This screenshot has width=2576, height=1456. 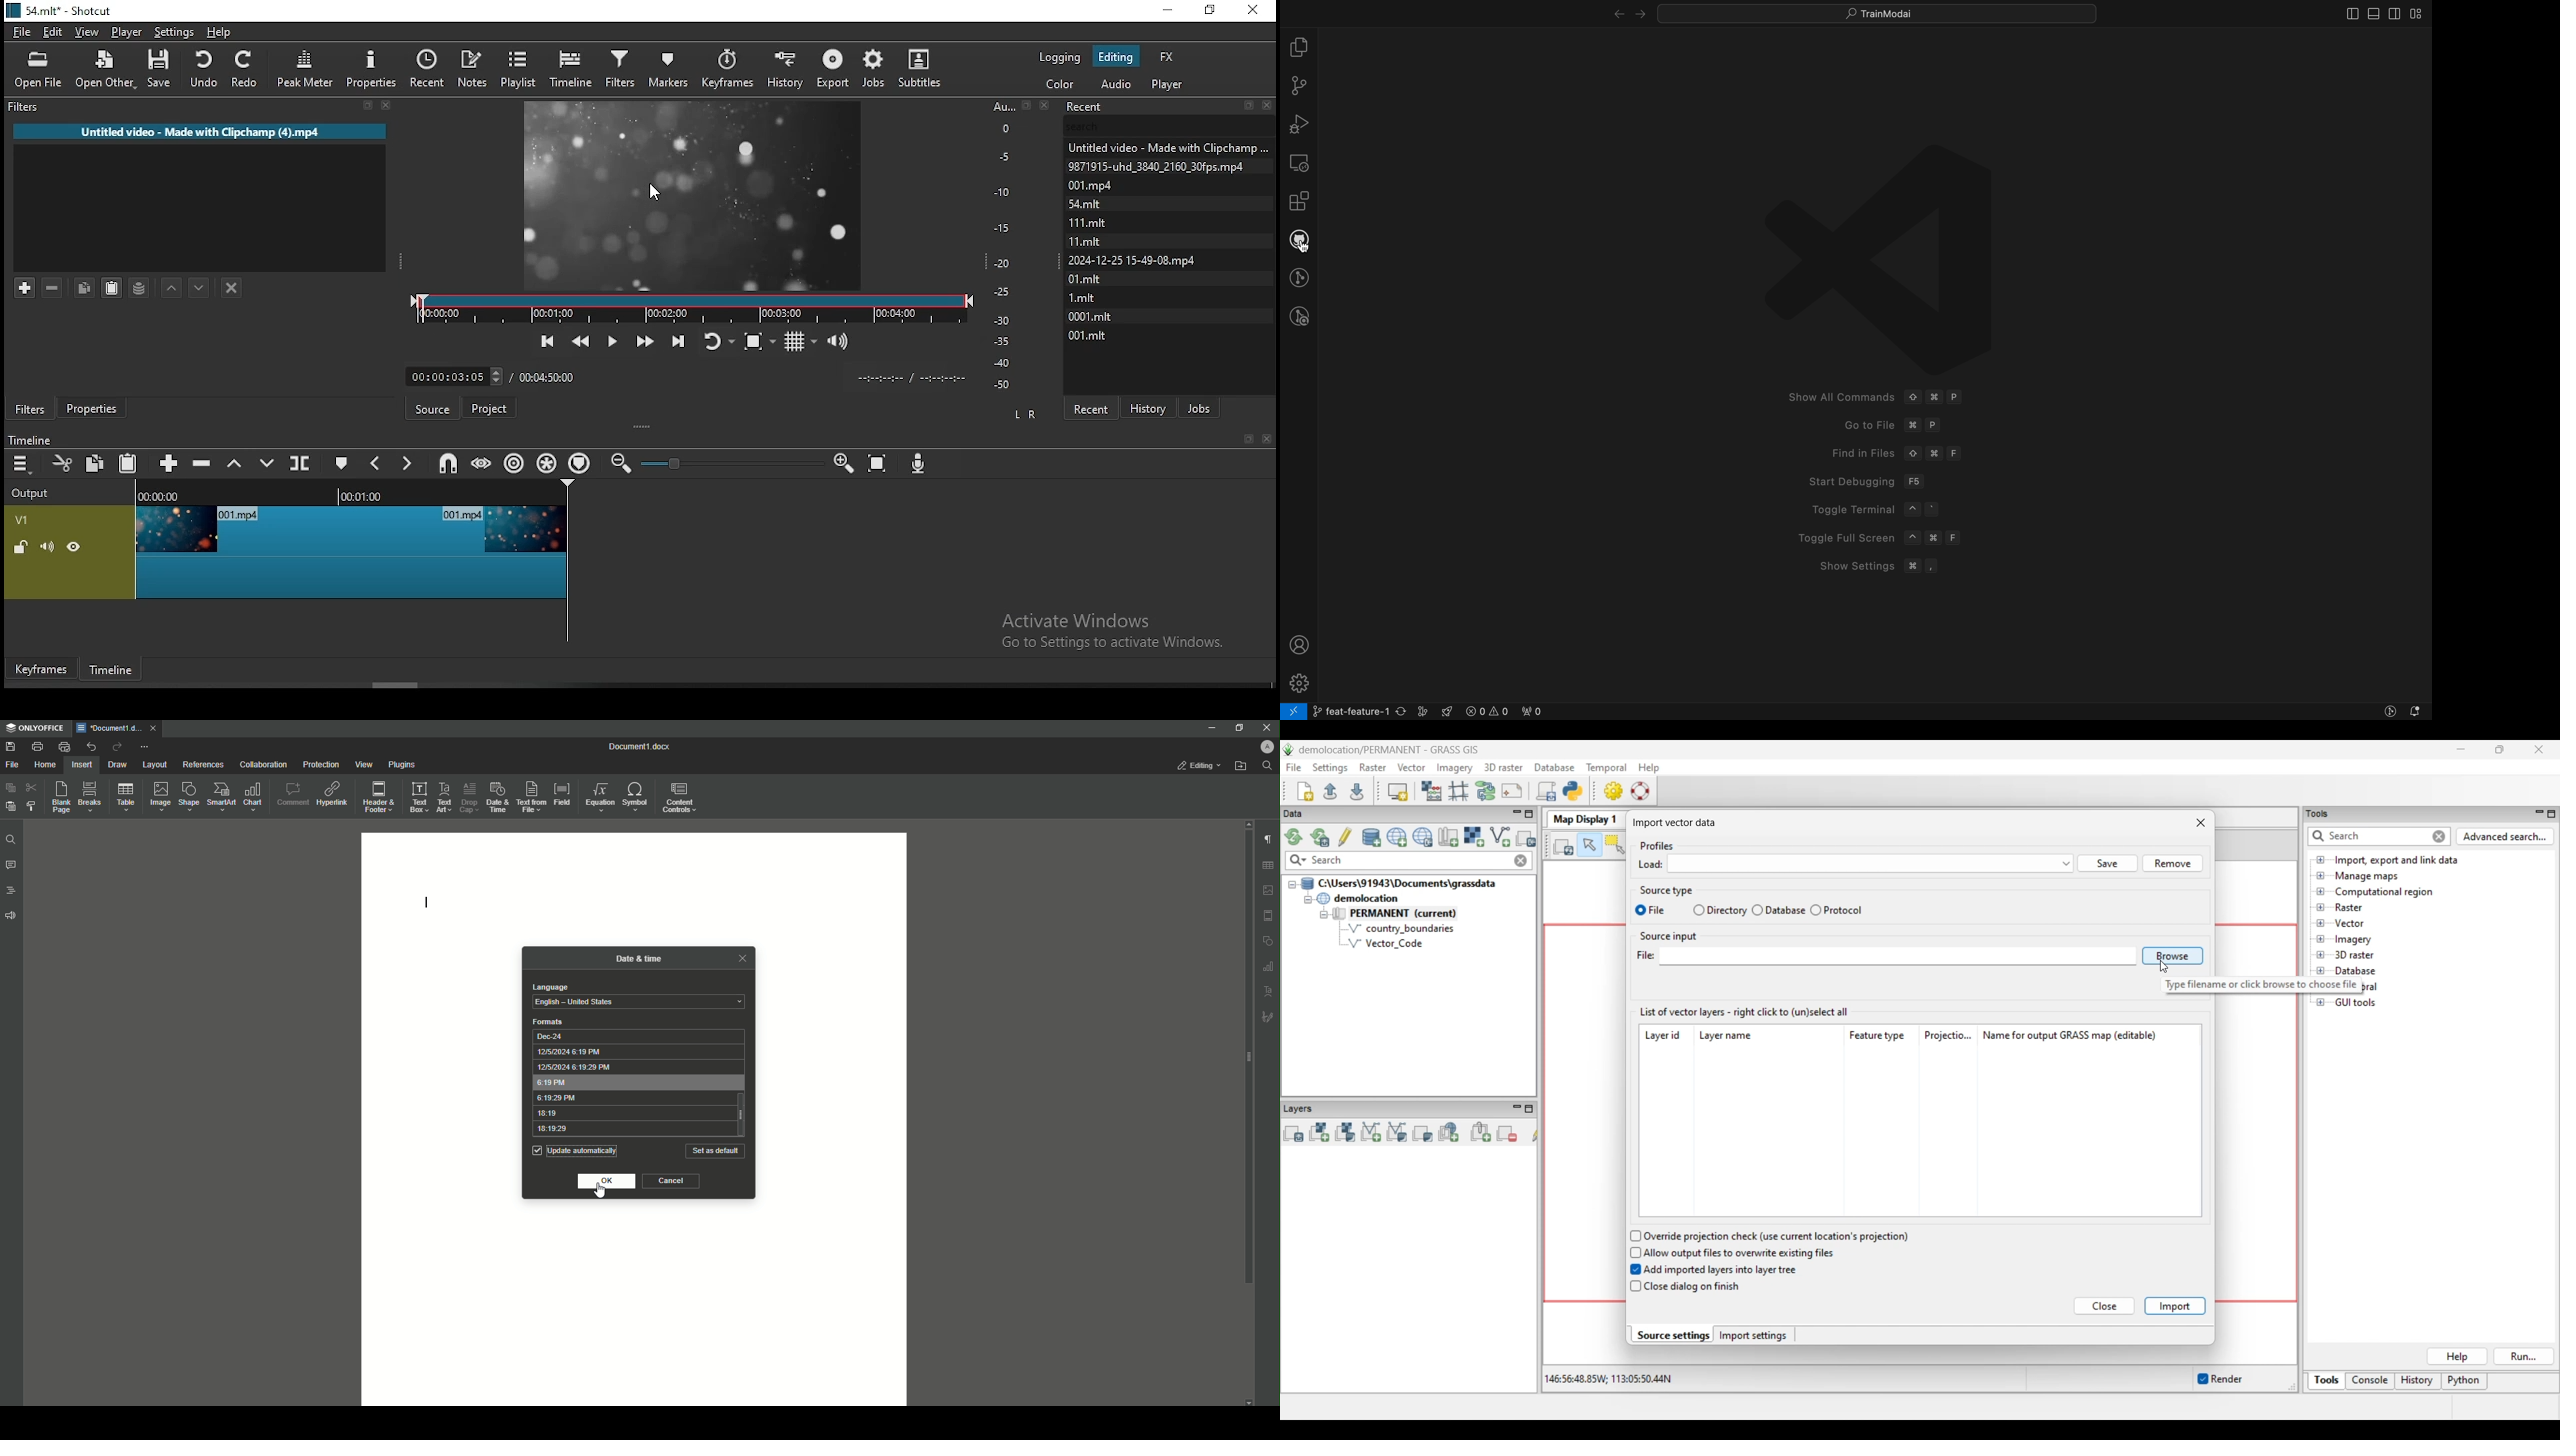 I want to click on video track 1, so click(x=353, y=552).